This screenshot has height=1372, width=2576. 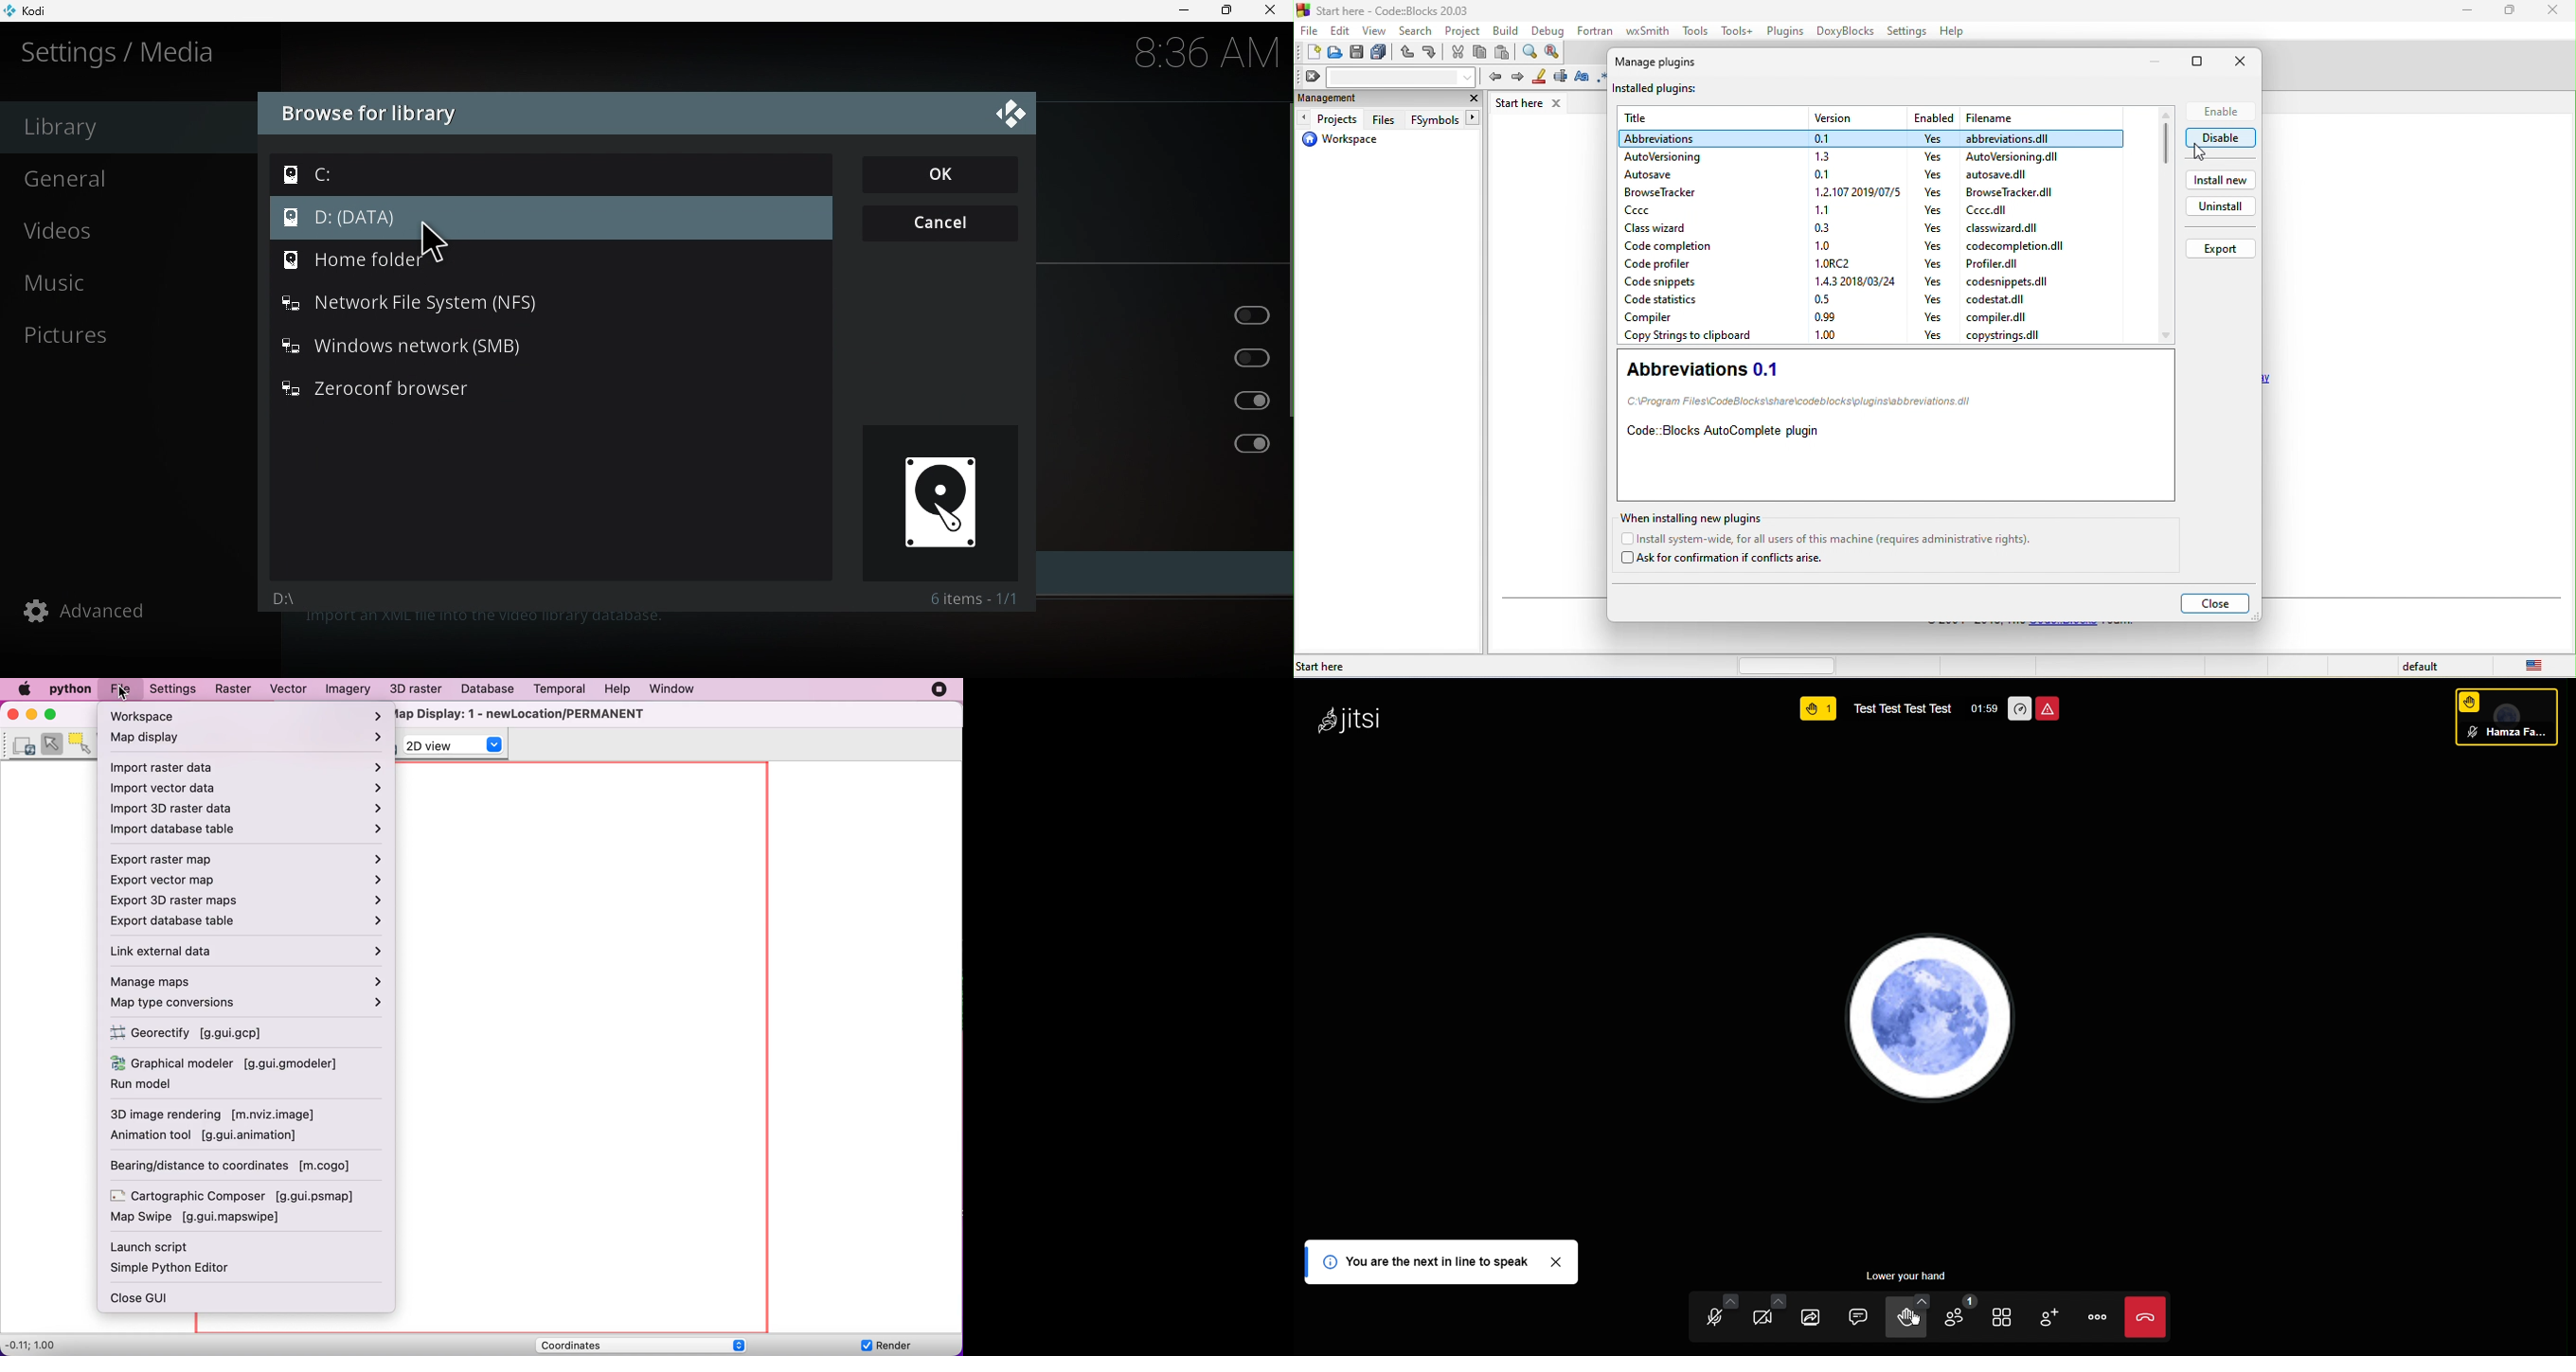 What do you see at coordinates (1908, 32) in the screenshot?
I see `settings` at bounding box center [1908, 32].